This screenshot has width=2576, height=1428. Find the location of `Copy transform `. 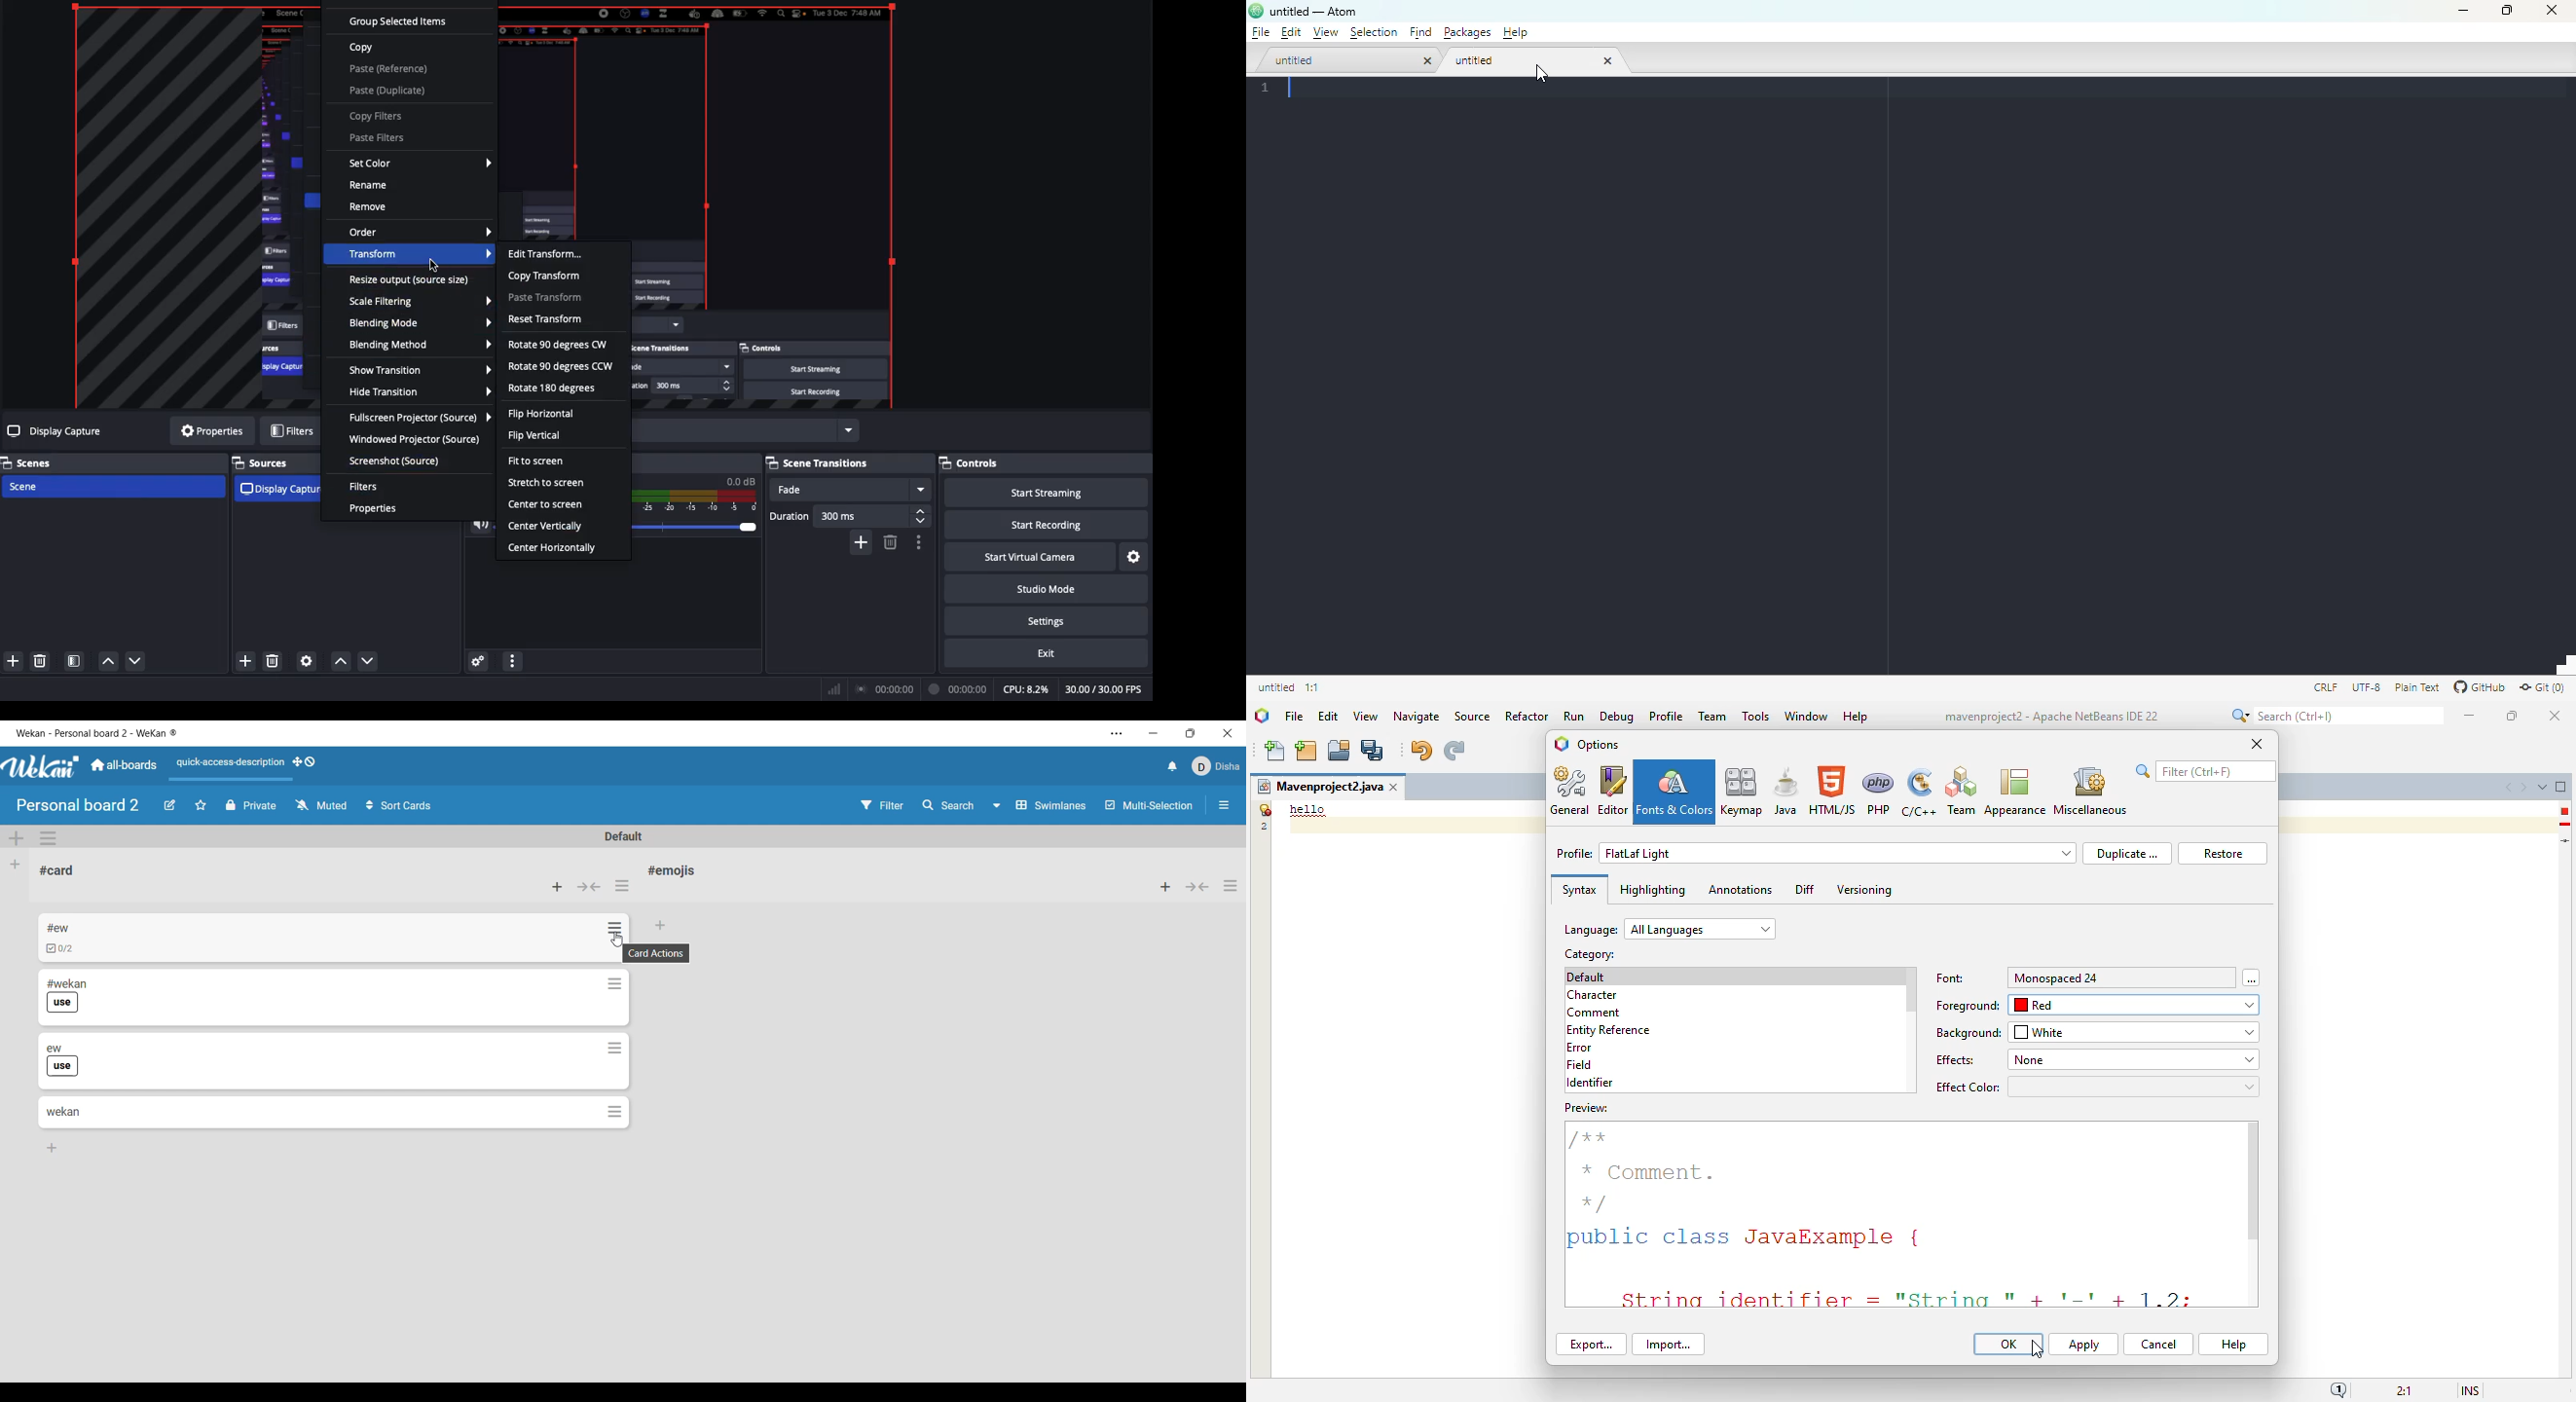

Copy transform  is located at coordinates (543, 276).